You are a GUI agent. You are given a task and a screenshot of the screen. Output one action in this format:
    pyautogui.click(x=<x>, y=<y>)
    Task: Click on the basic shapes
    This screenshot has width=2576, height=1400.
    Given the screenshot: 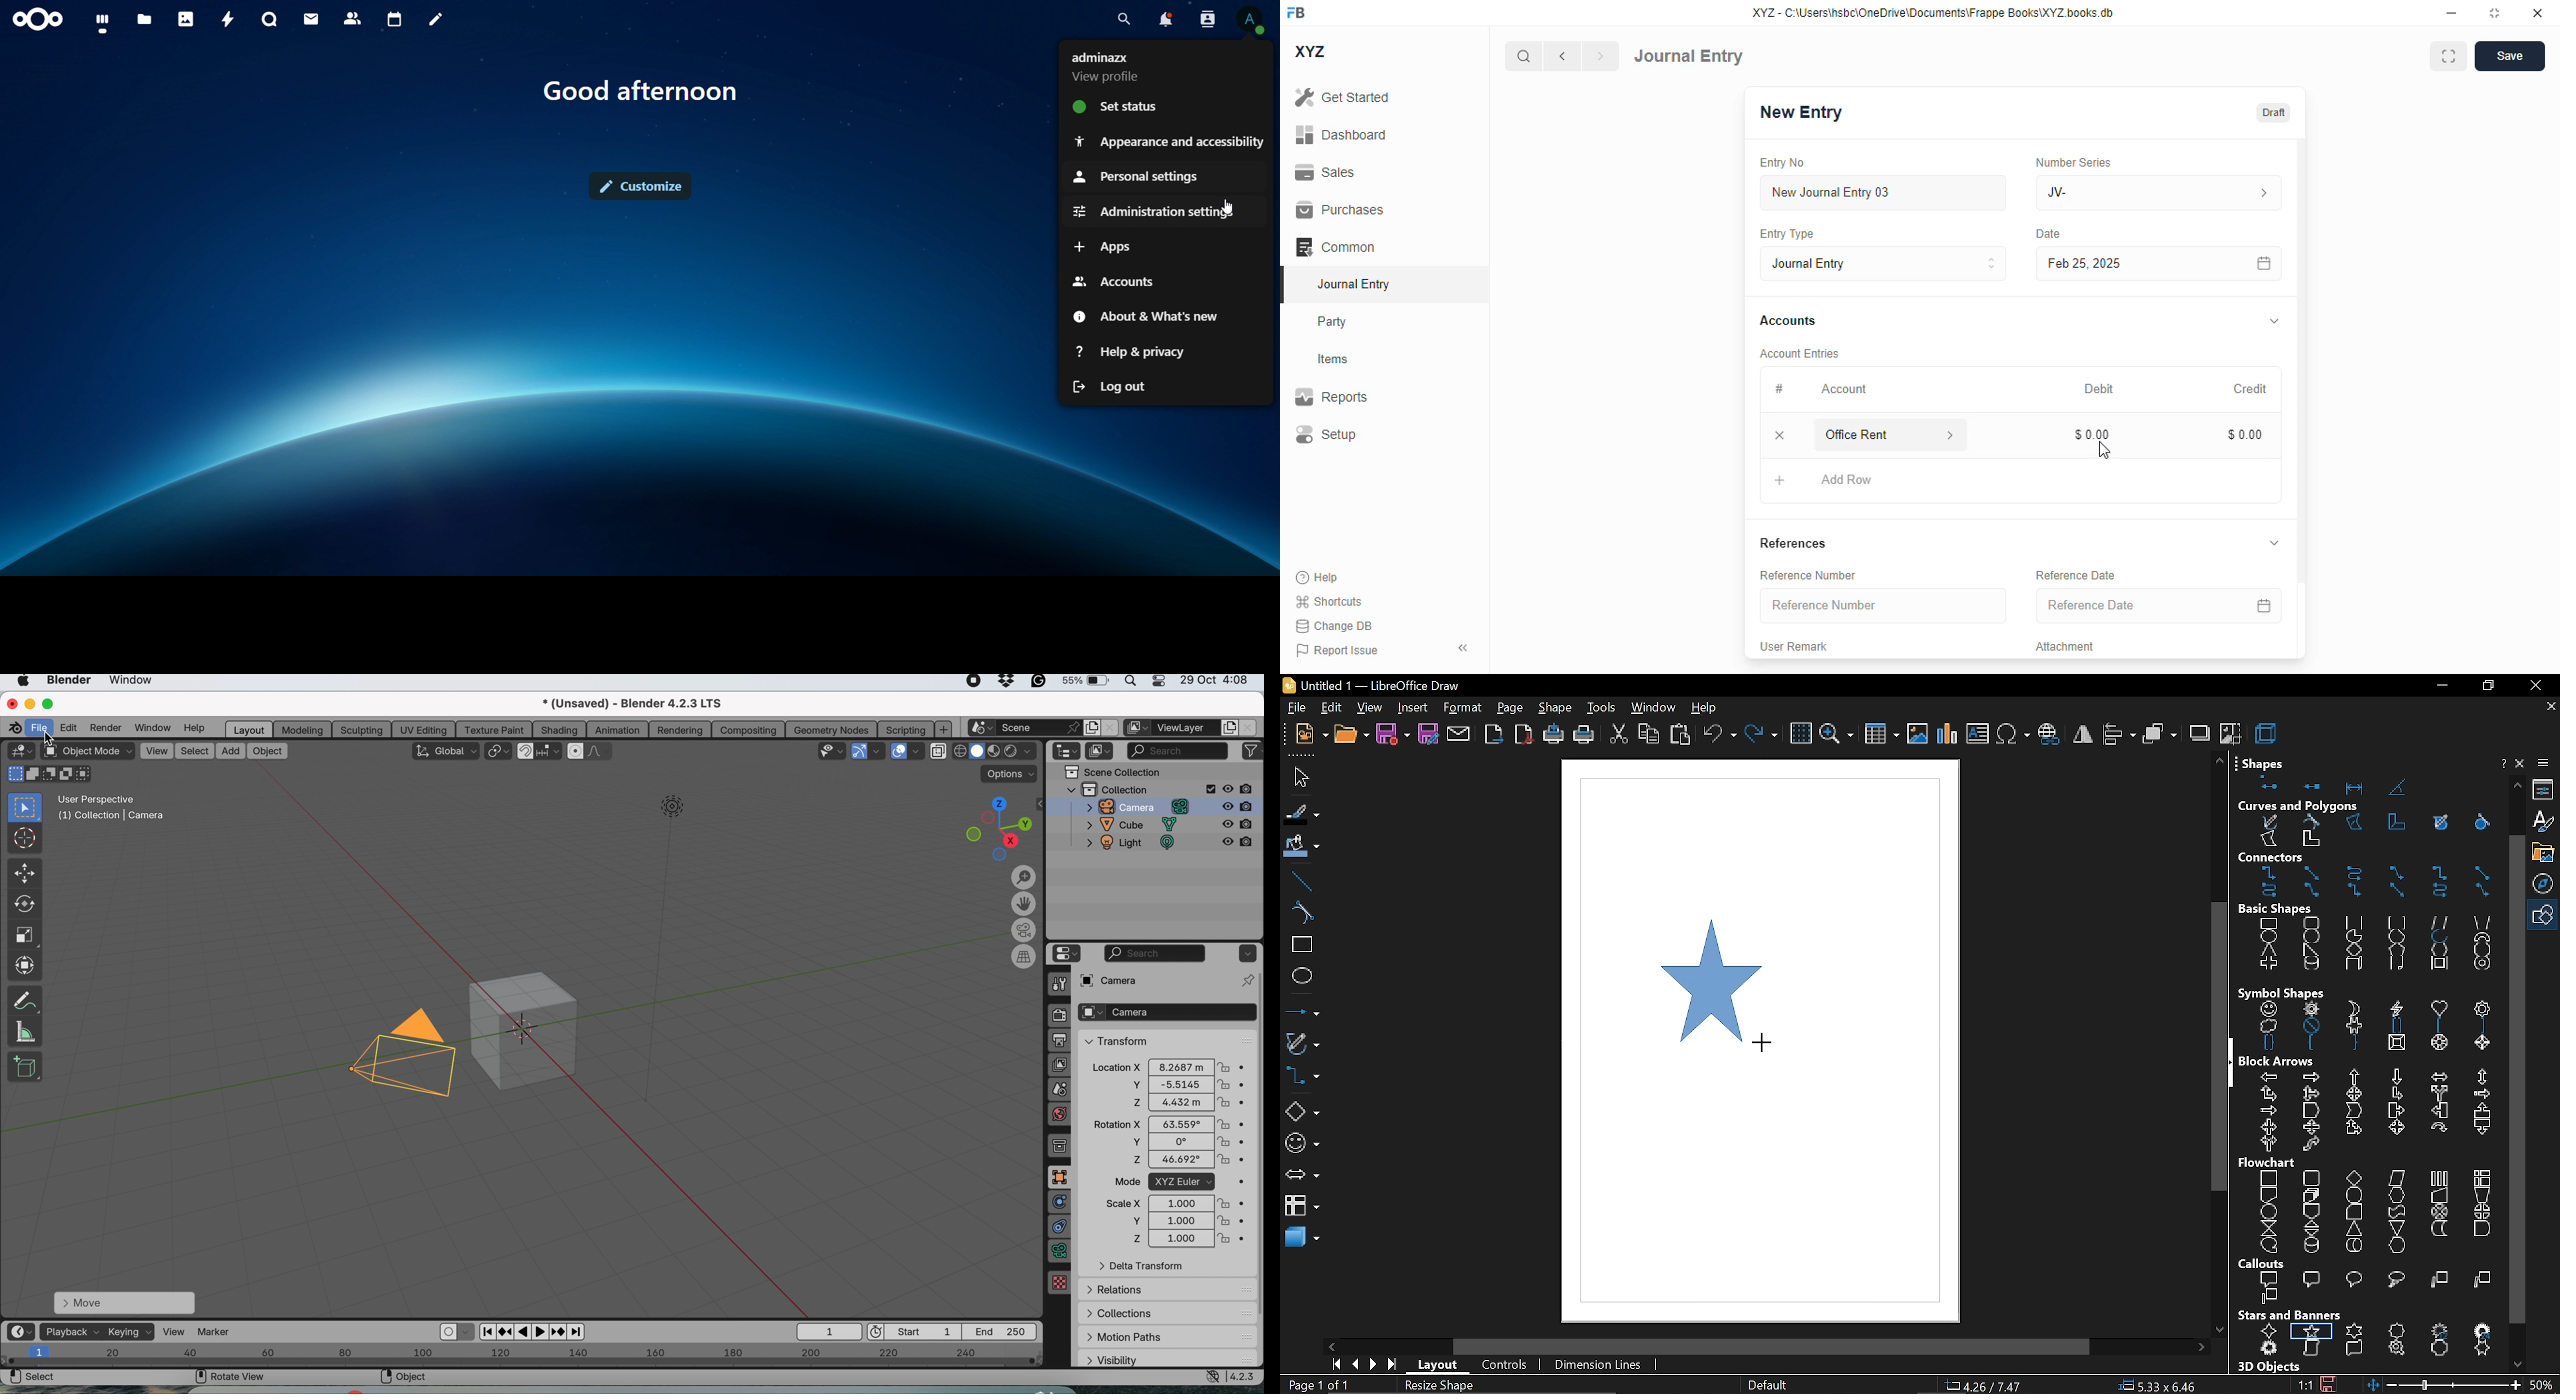 What is the action you would take?
    pyautogui.click(x=1302, y=1112)
    